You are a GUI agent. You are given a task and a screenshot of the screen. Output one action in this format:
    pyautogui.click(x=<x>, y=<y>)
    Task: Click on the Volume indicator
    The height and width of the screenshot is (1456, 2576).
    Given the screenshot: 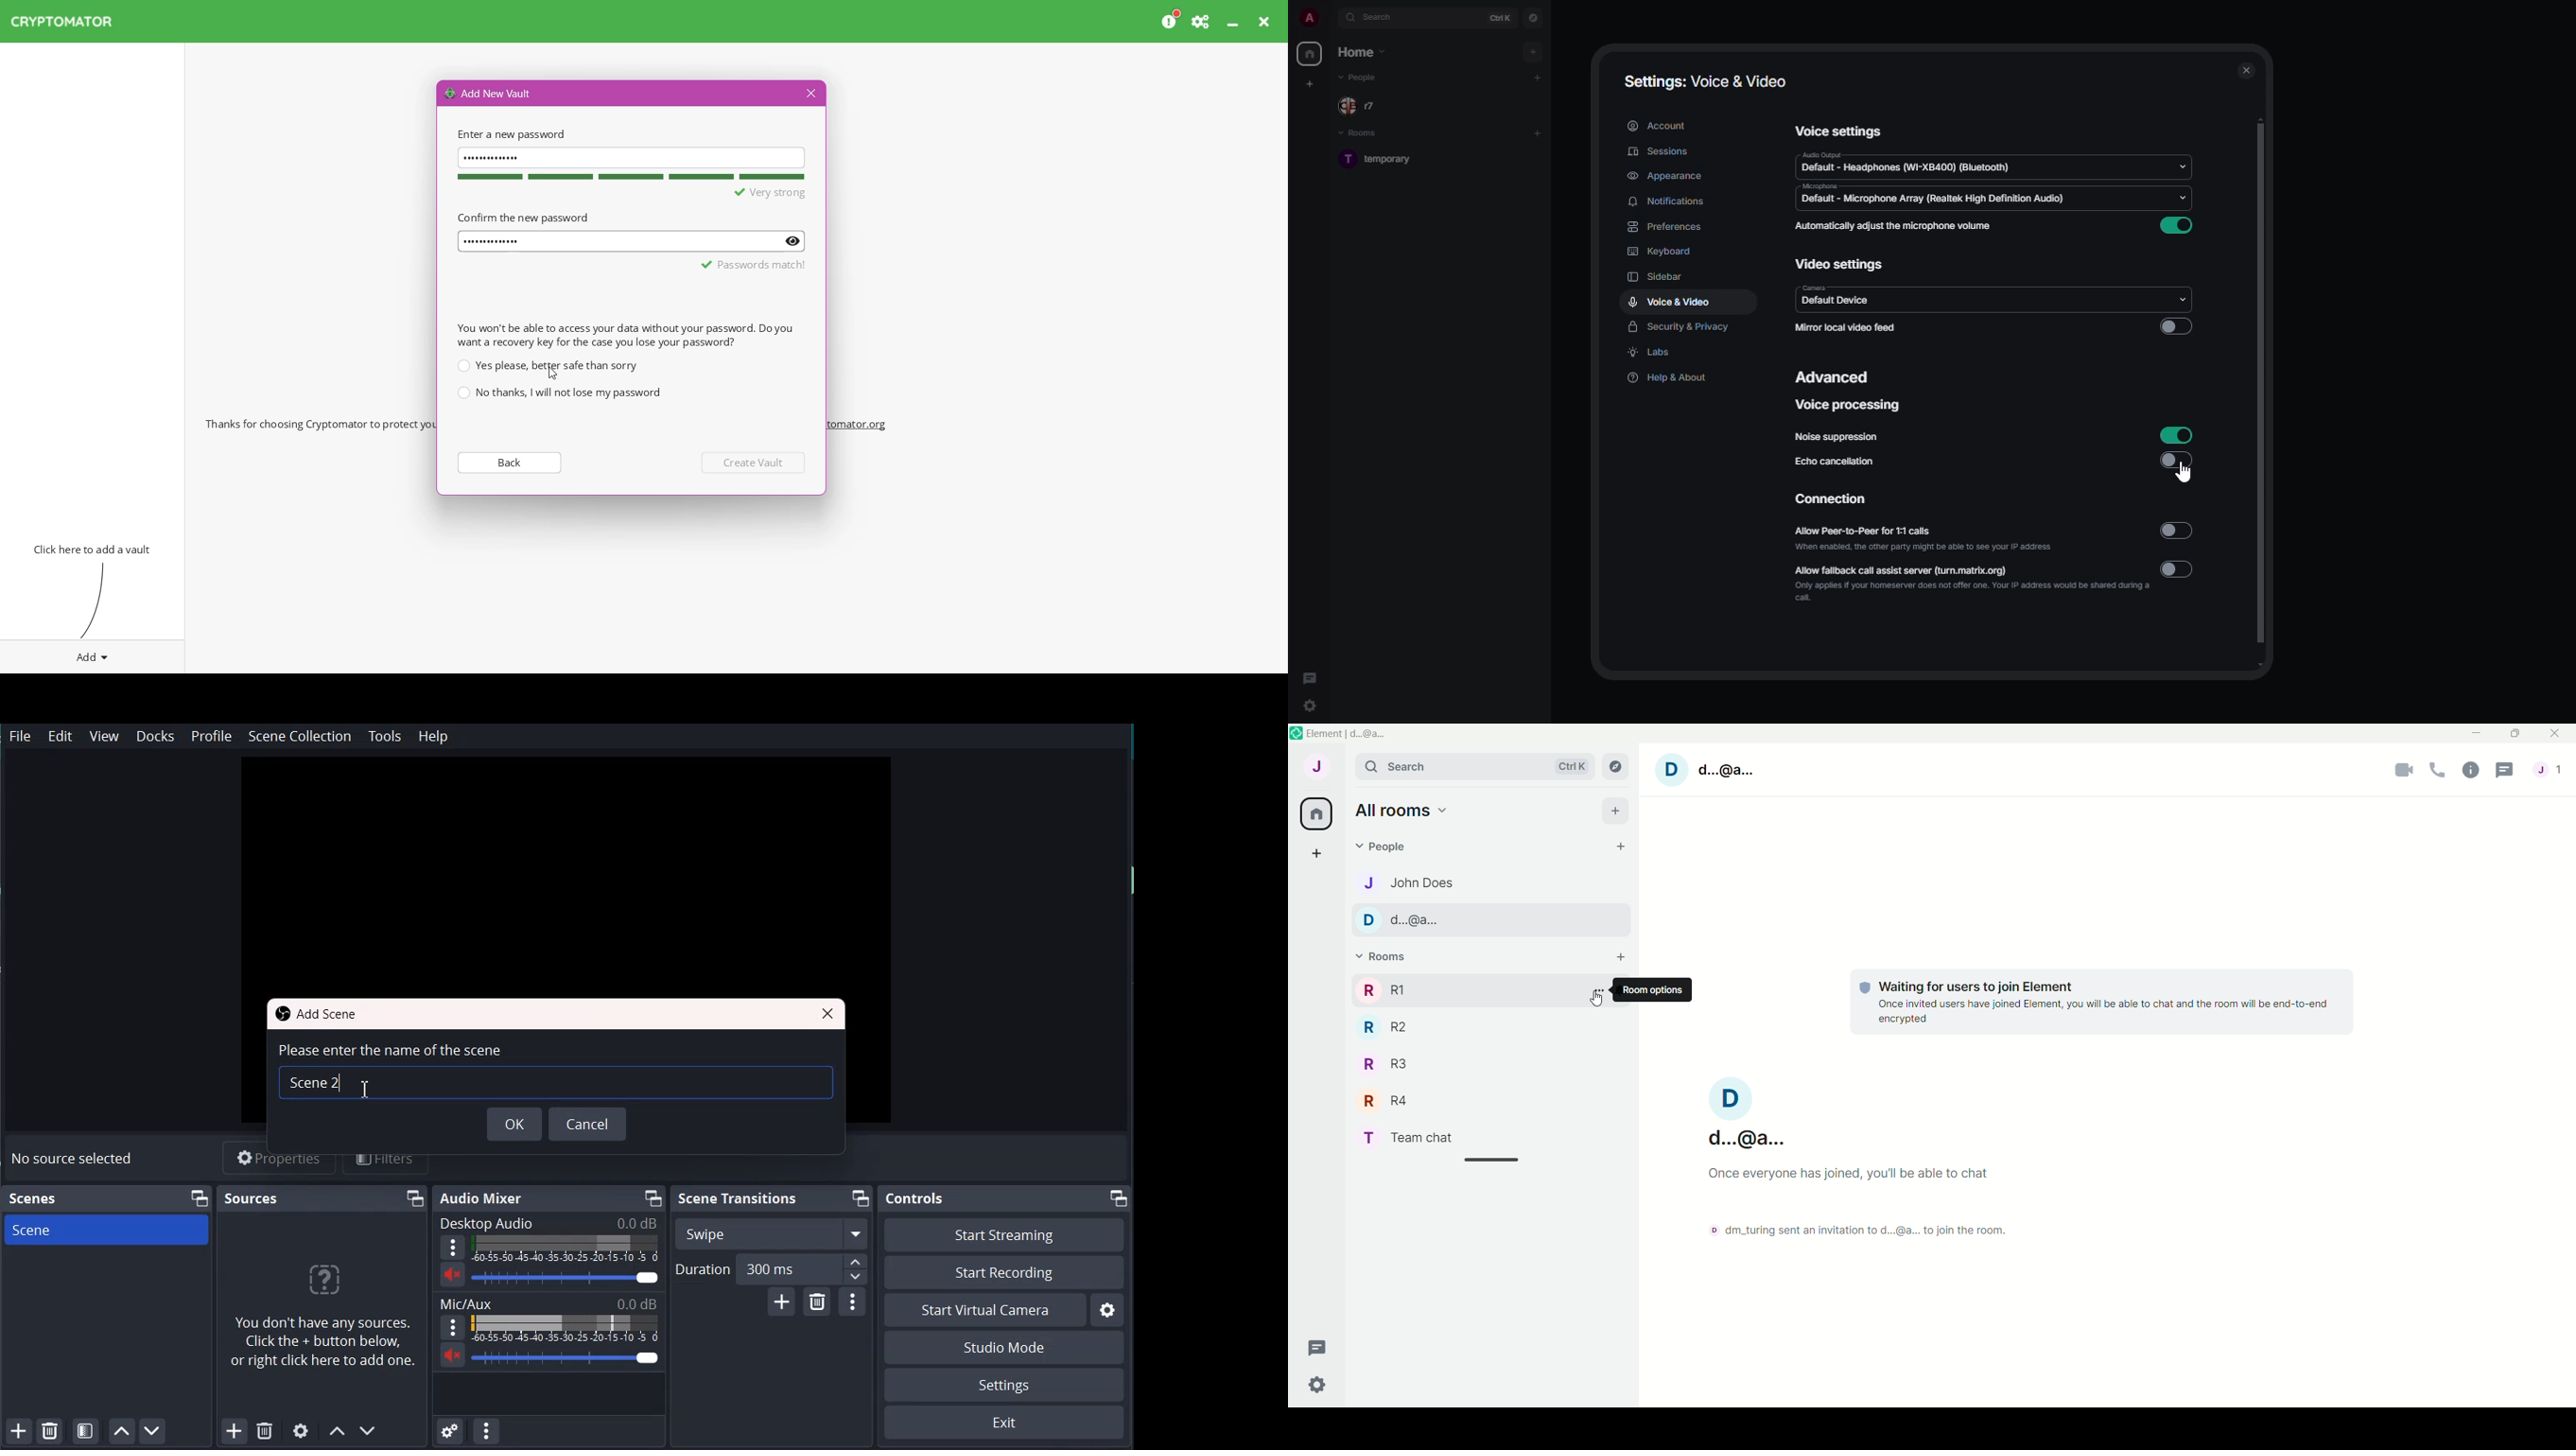 What is the action you would take?
    pyautogui.click(x=566, y=1248)
    